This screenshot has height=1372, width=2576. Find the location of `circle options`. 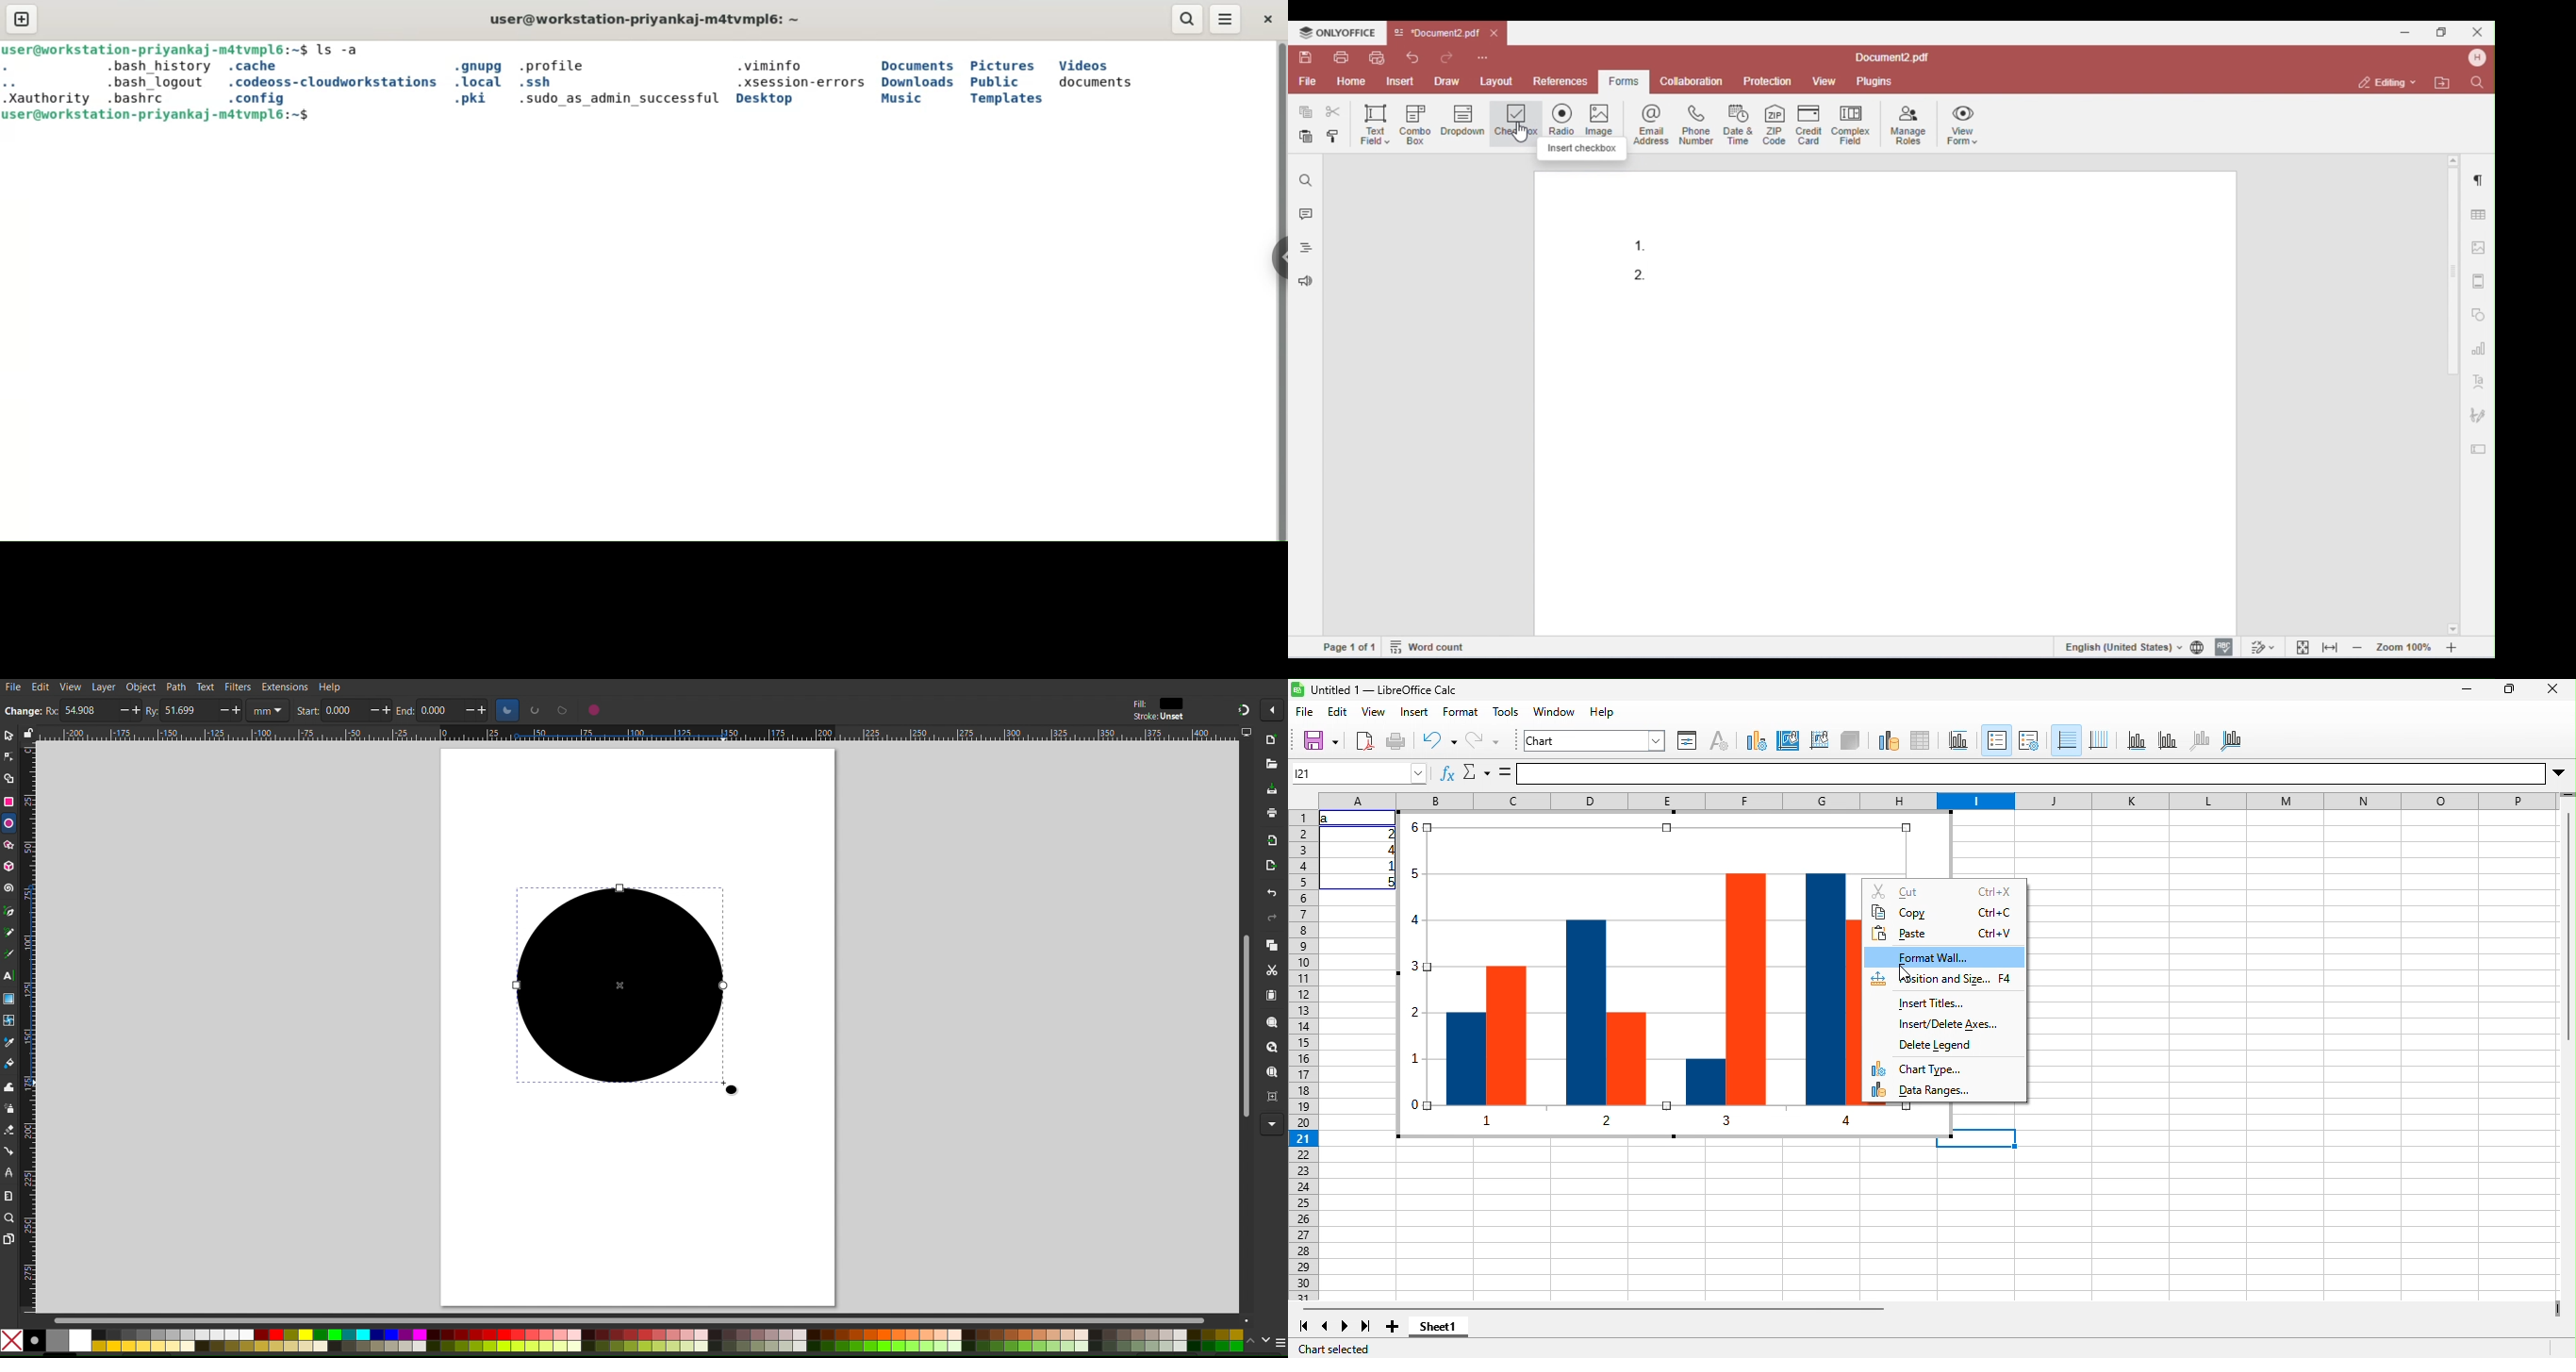

circle options is located at coordinates (504, 711).